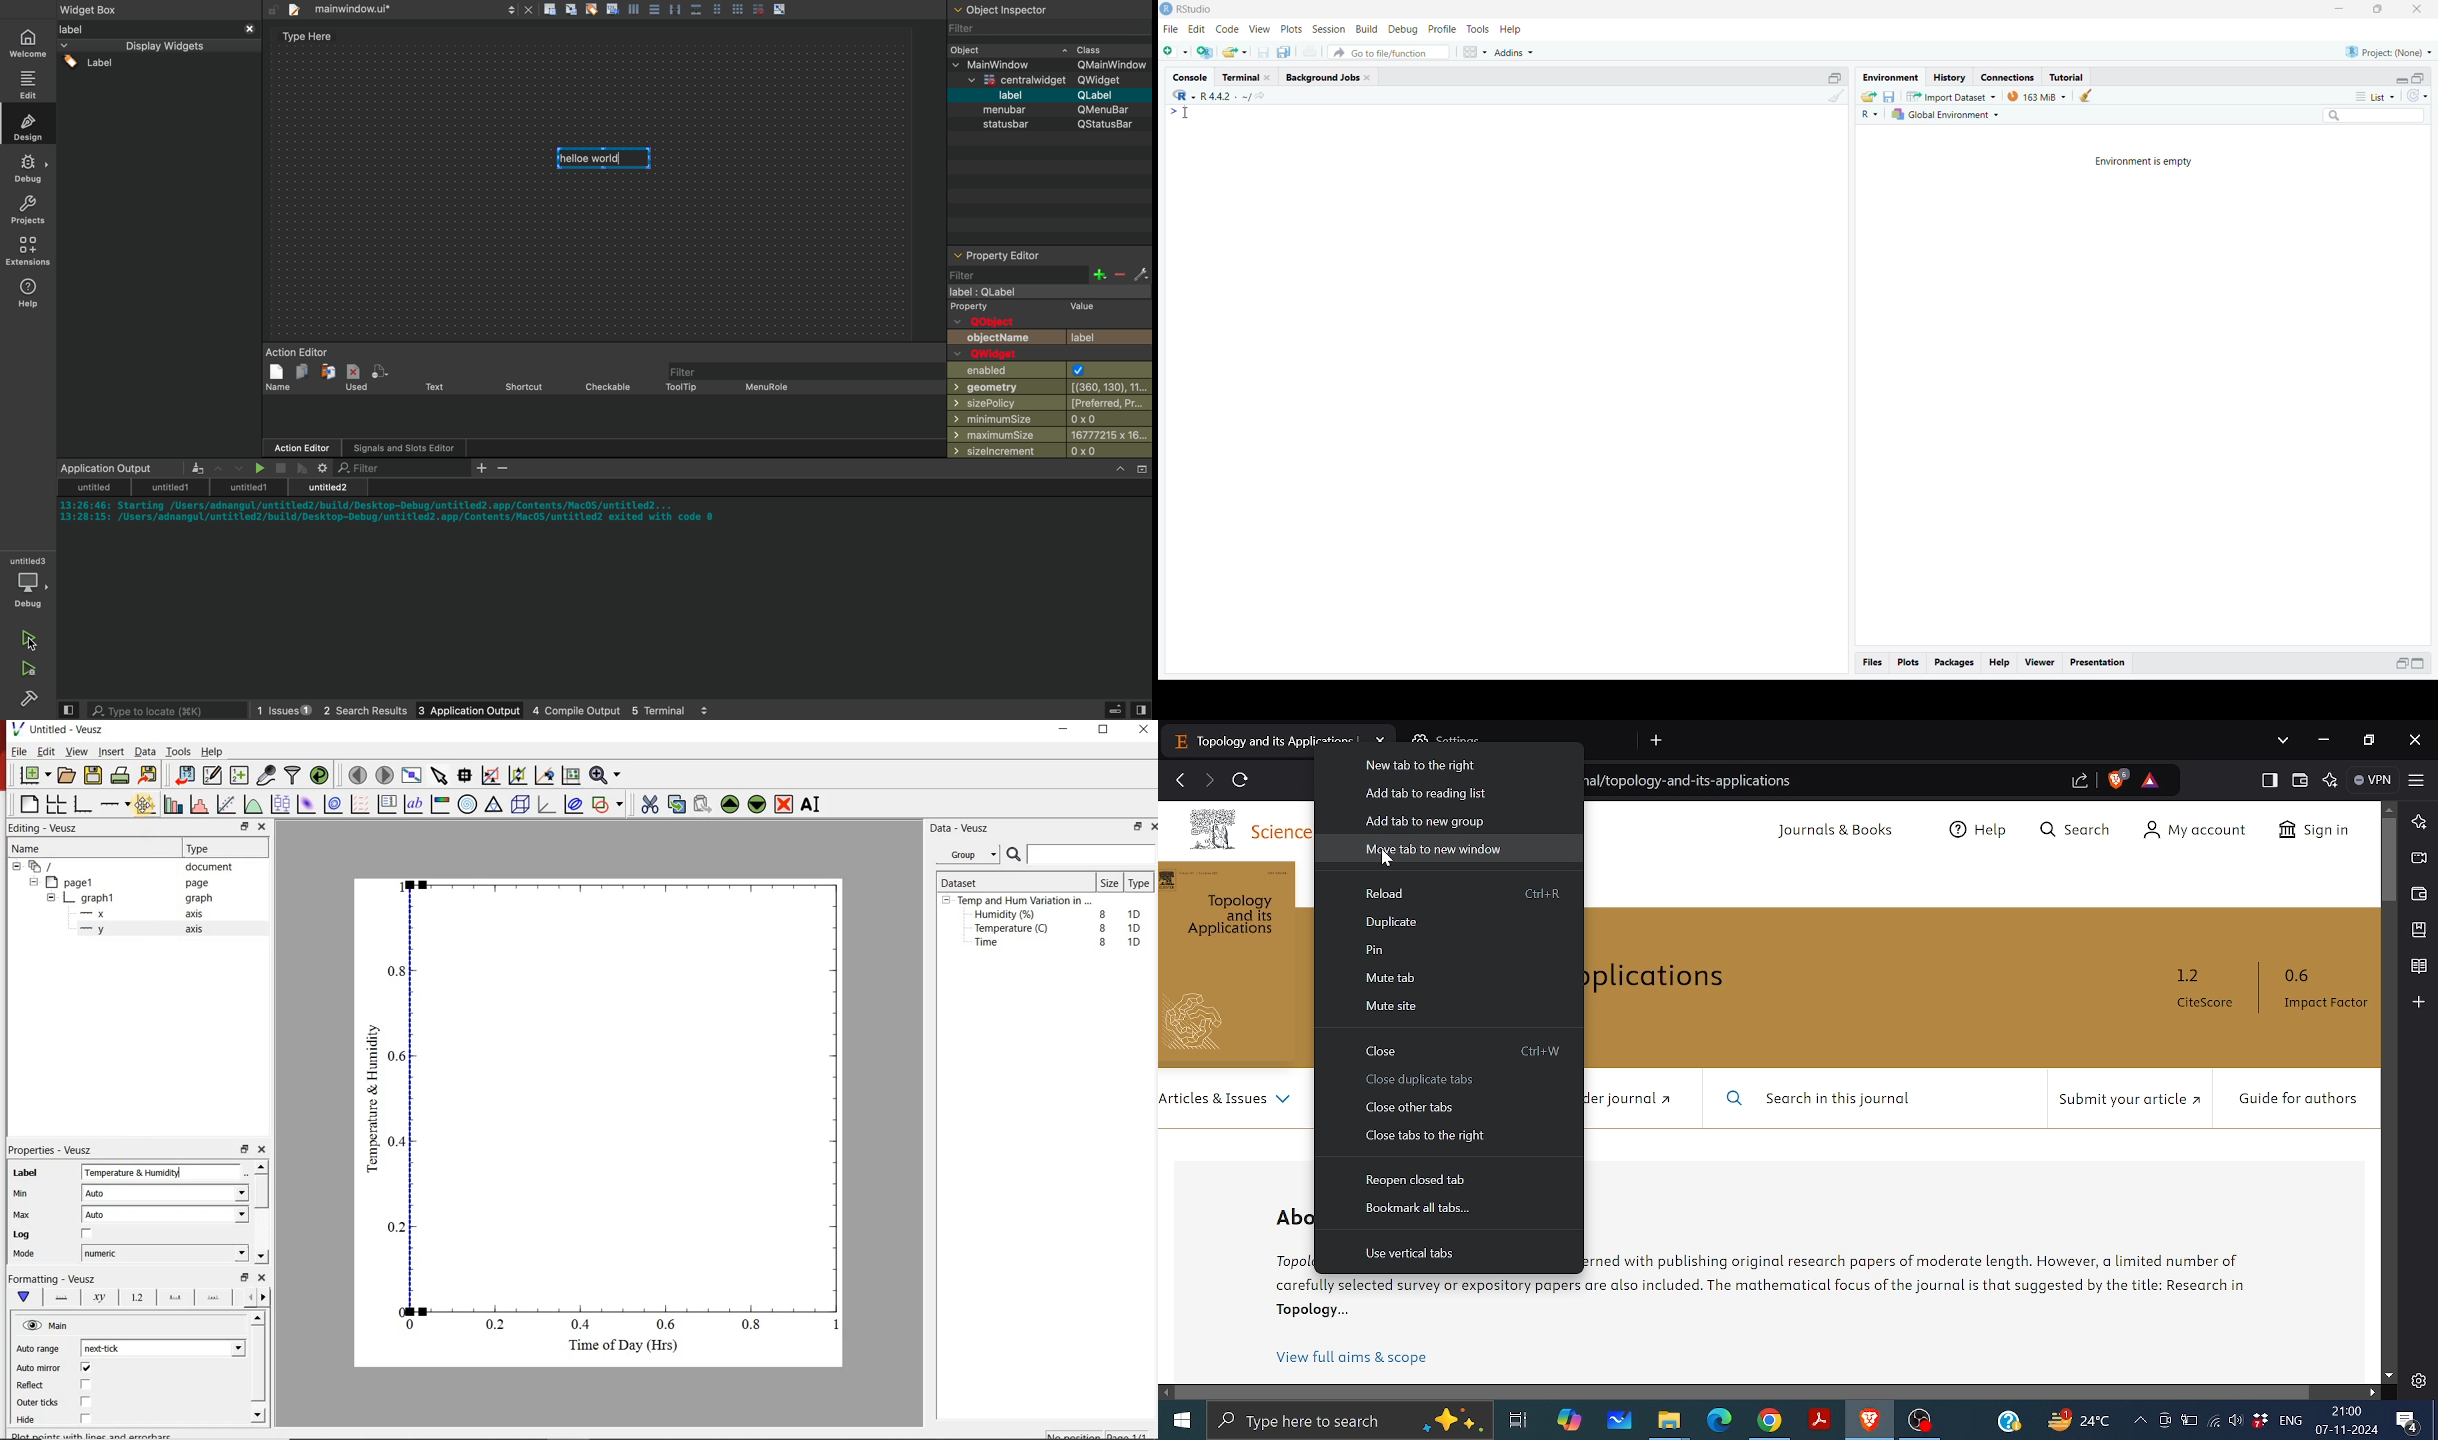  I want to click on list, so click(2379, 96).